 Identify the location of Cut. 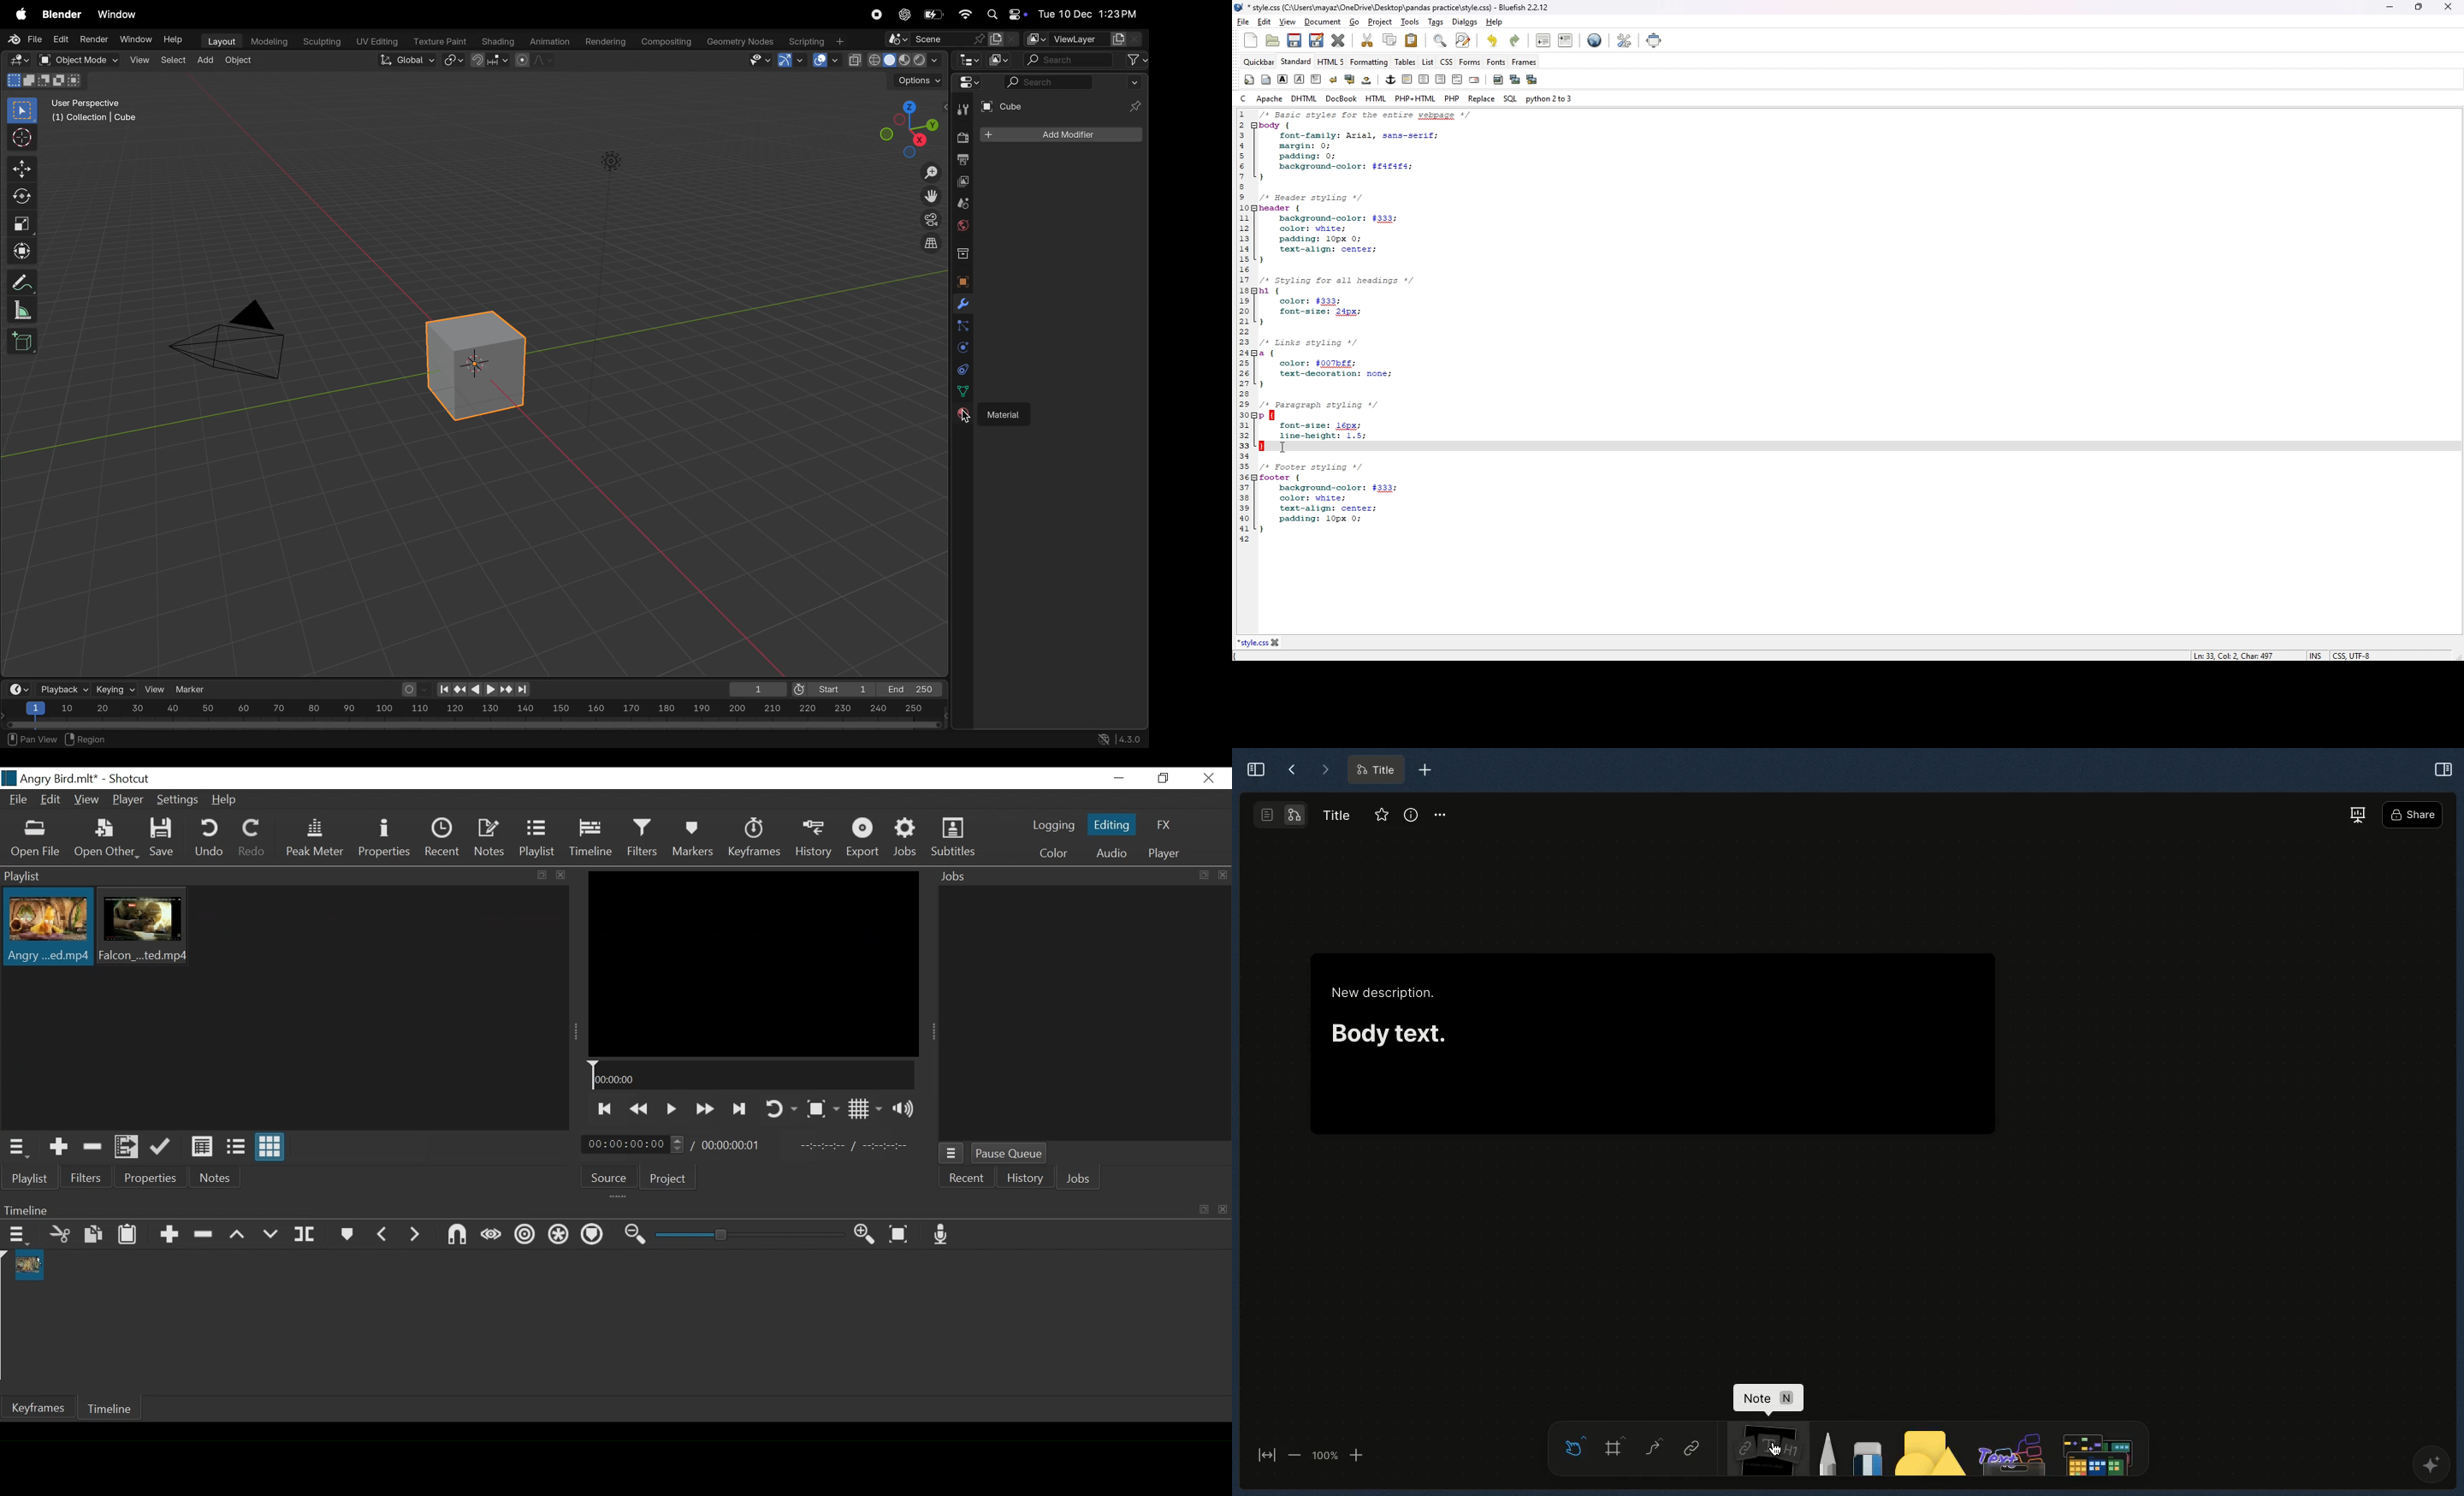
(60, 1236).